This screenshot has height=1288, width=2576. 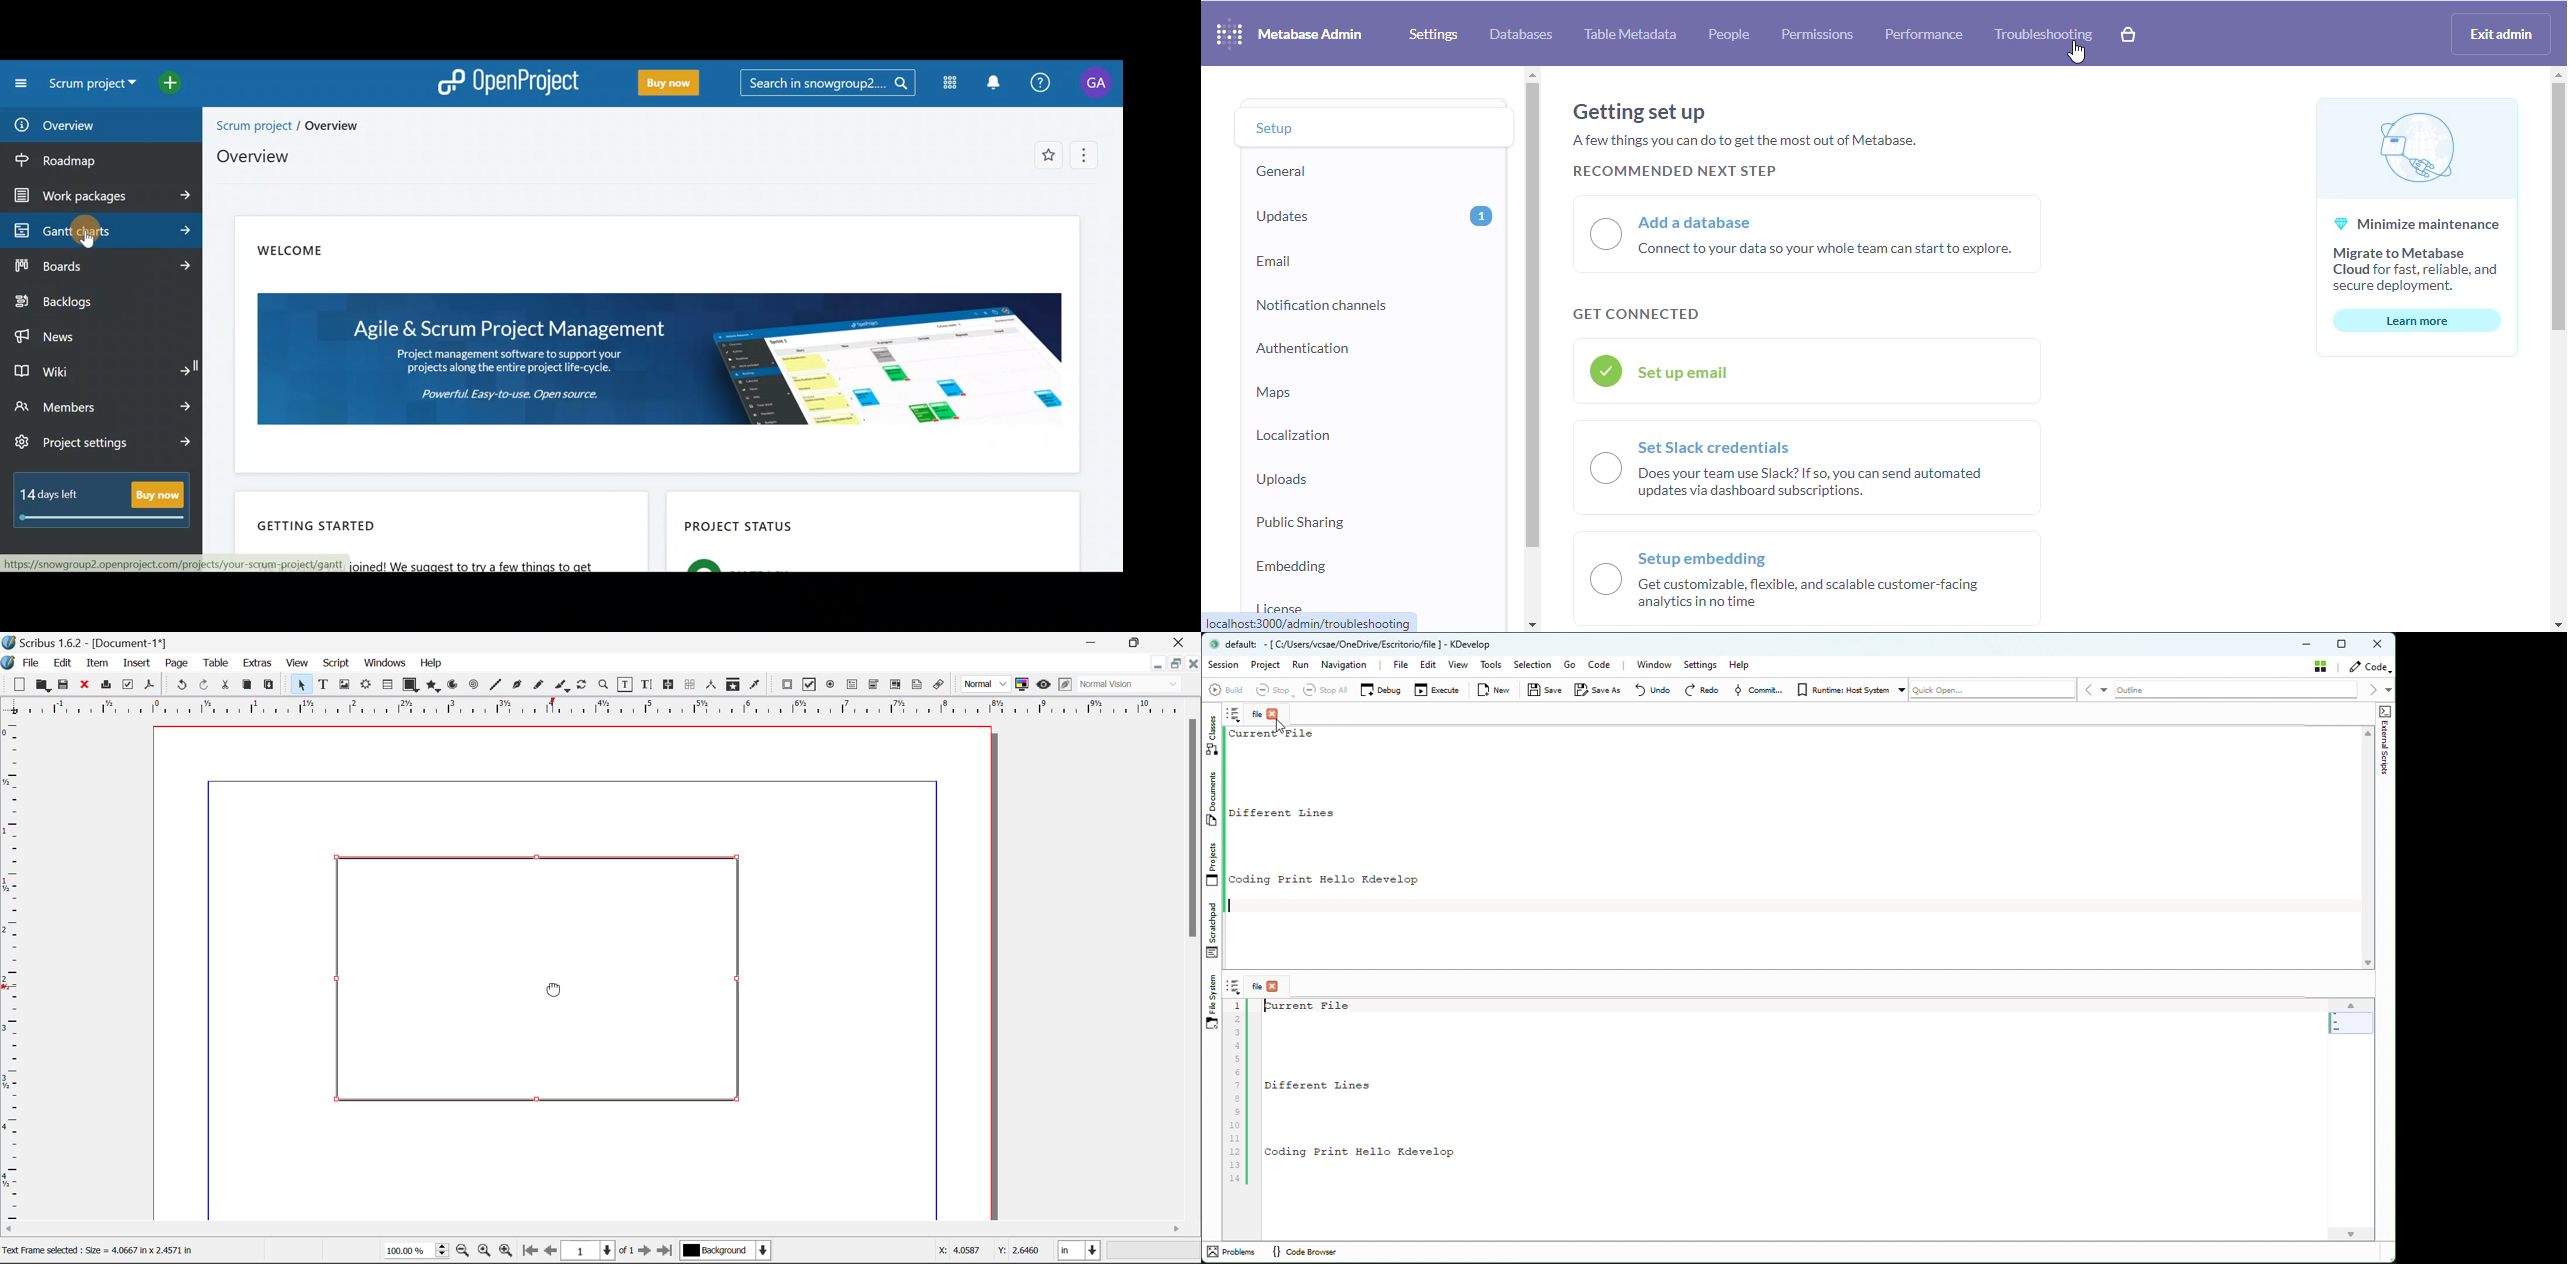 I want to click on Preview Mode, so click(x=1044, y=685).